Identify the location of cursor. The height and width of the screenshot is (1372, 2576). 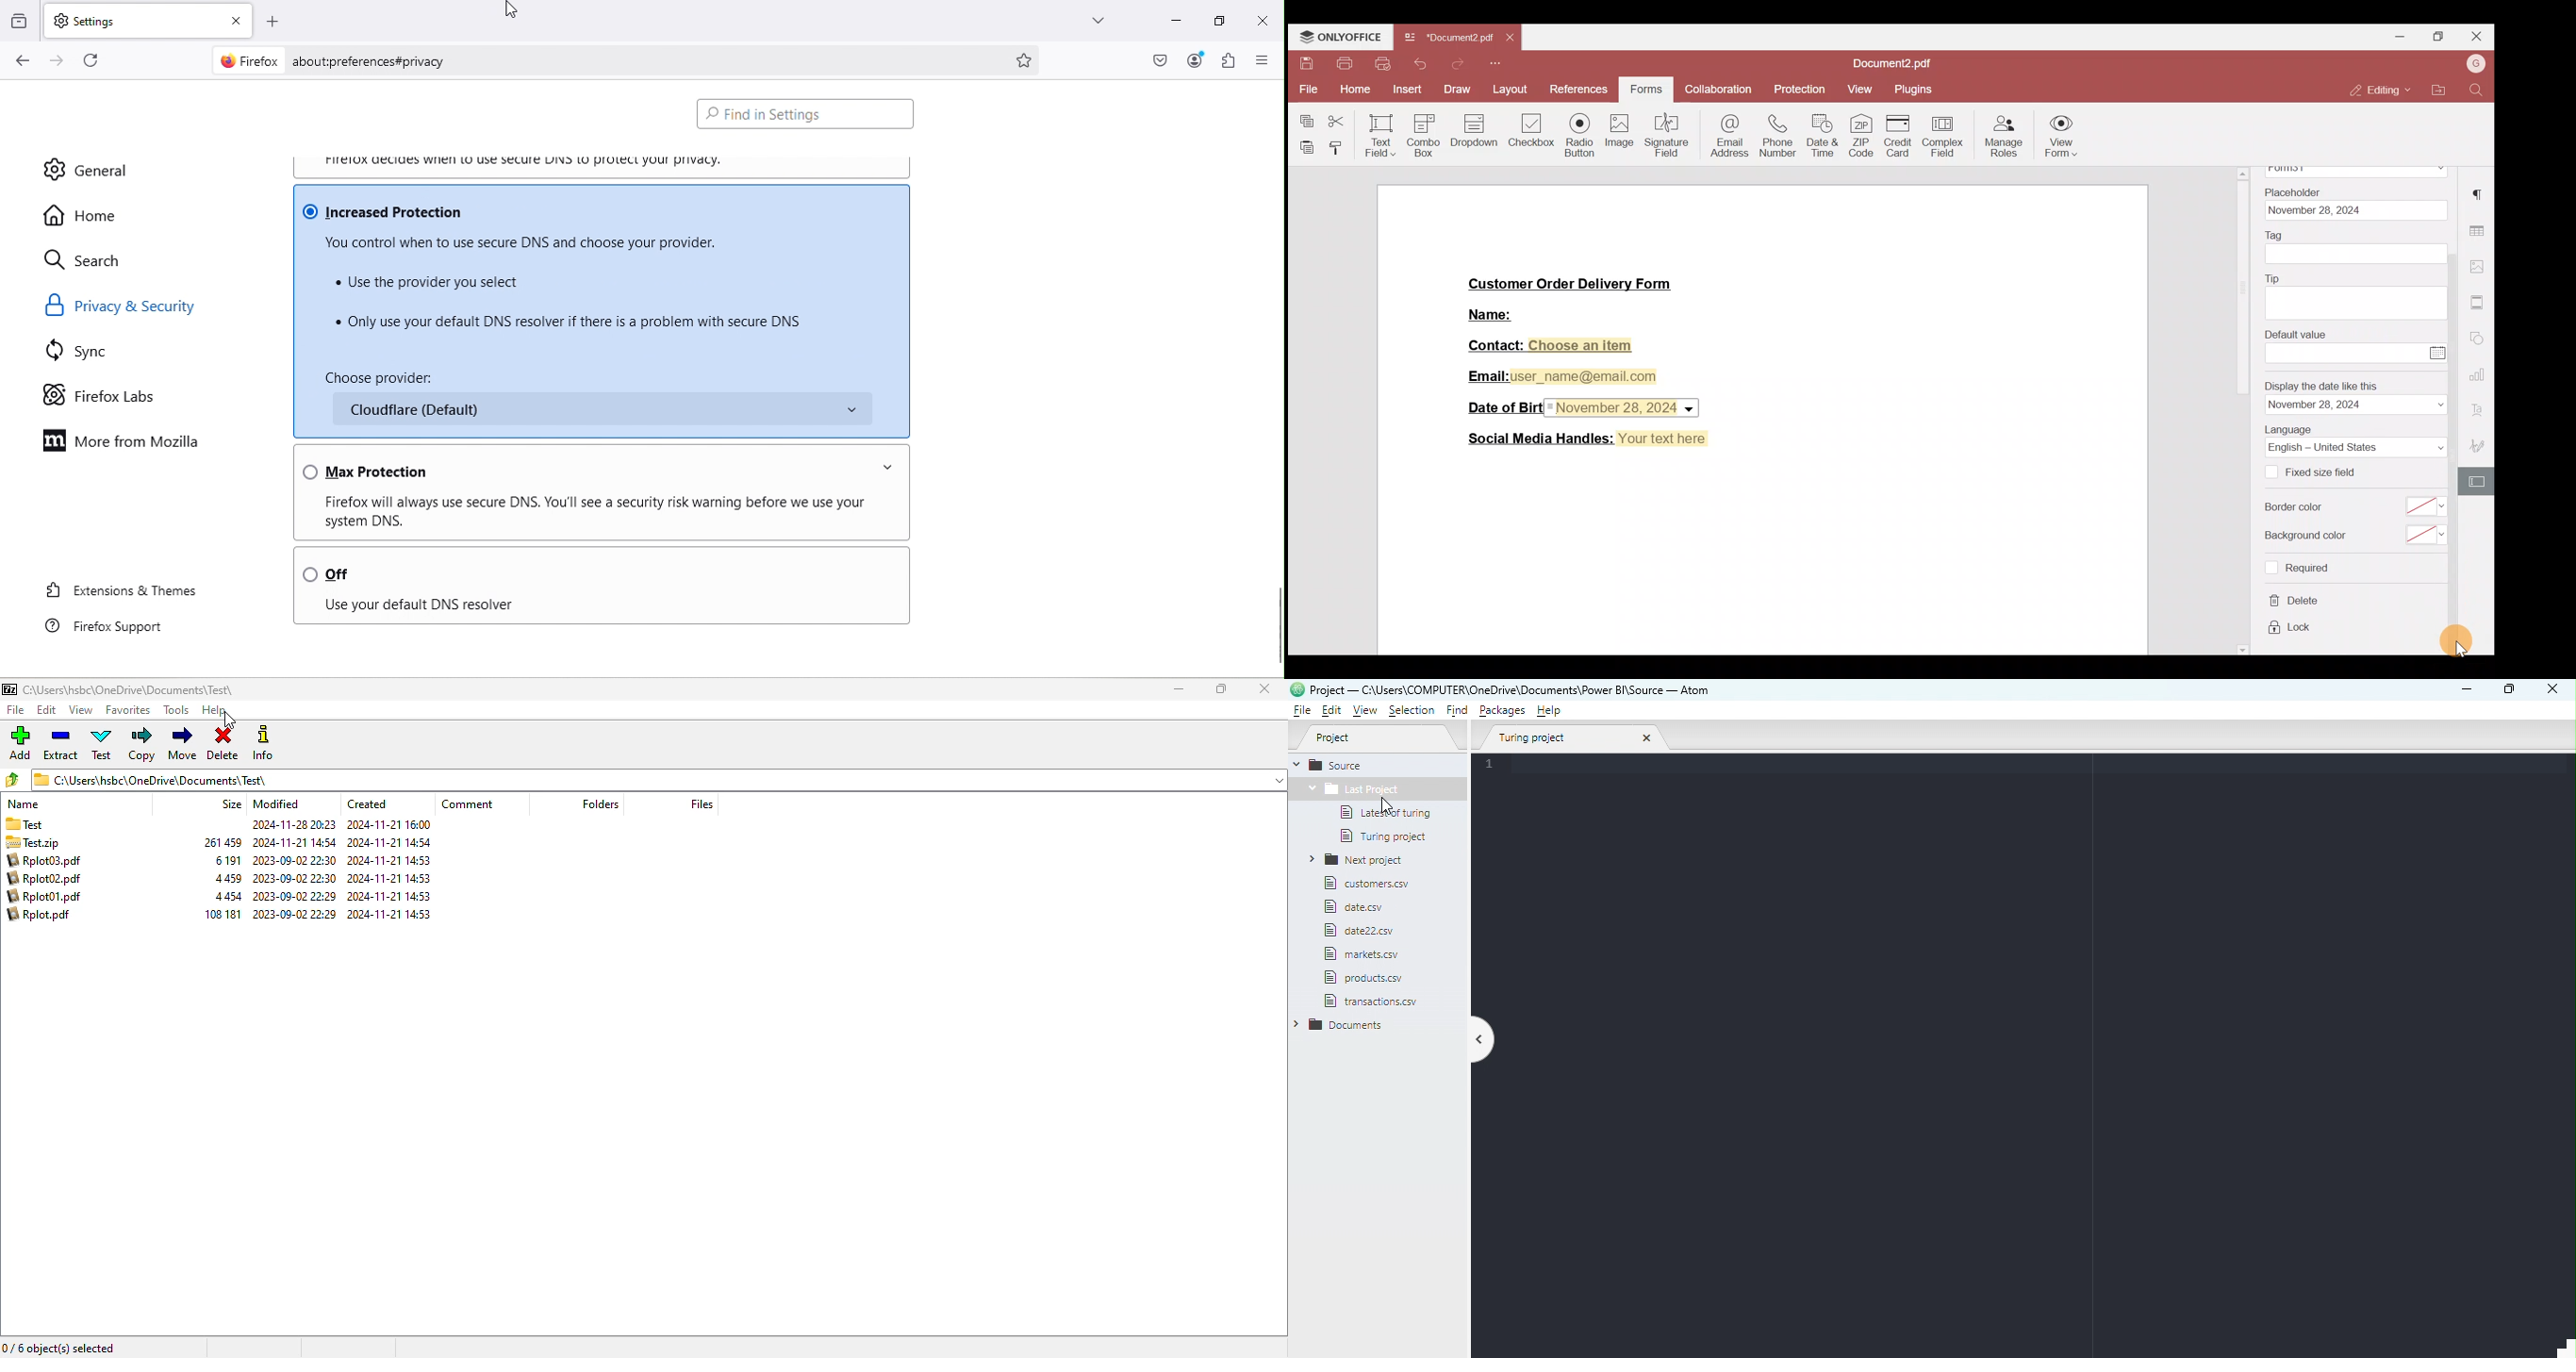
(228, 720).